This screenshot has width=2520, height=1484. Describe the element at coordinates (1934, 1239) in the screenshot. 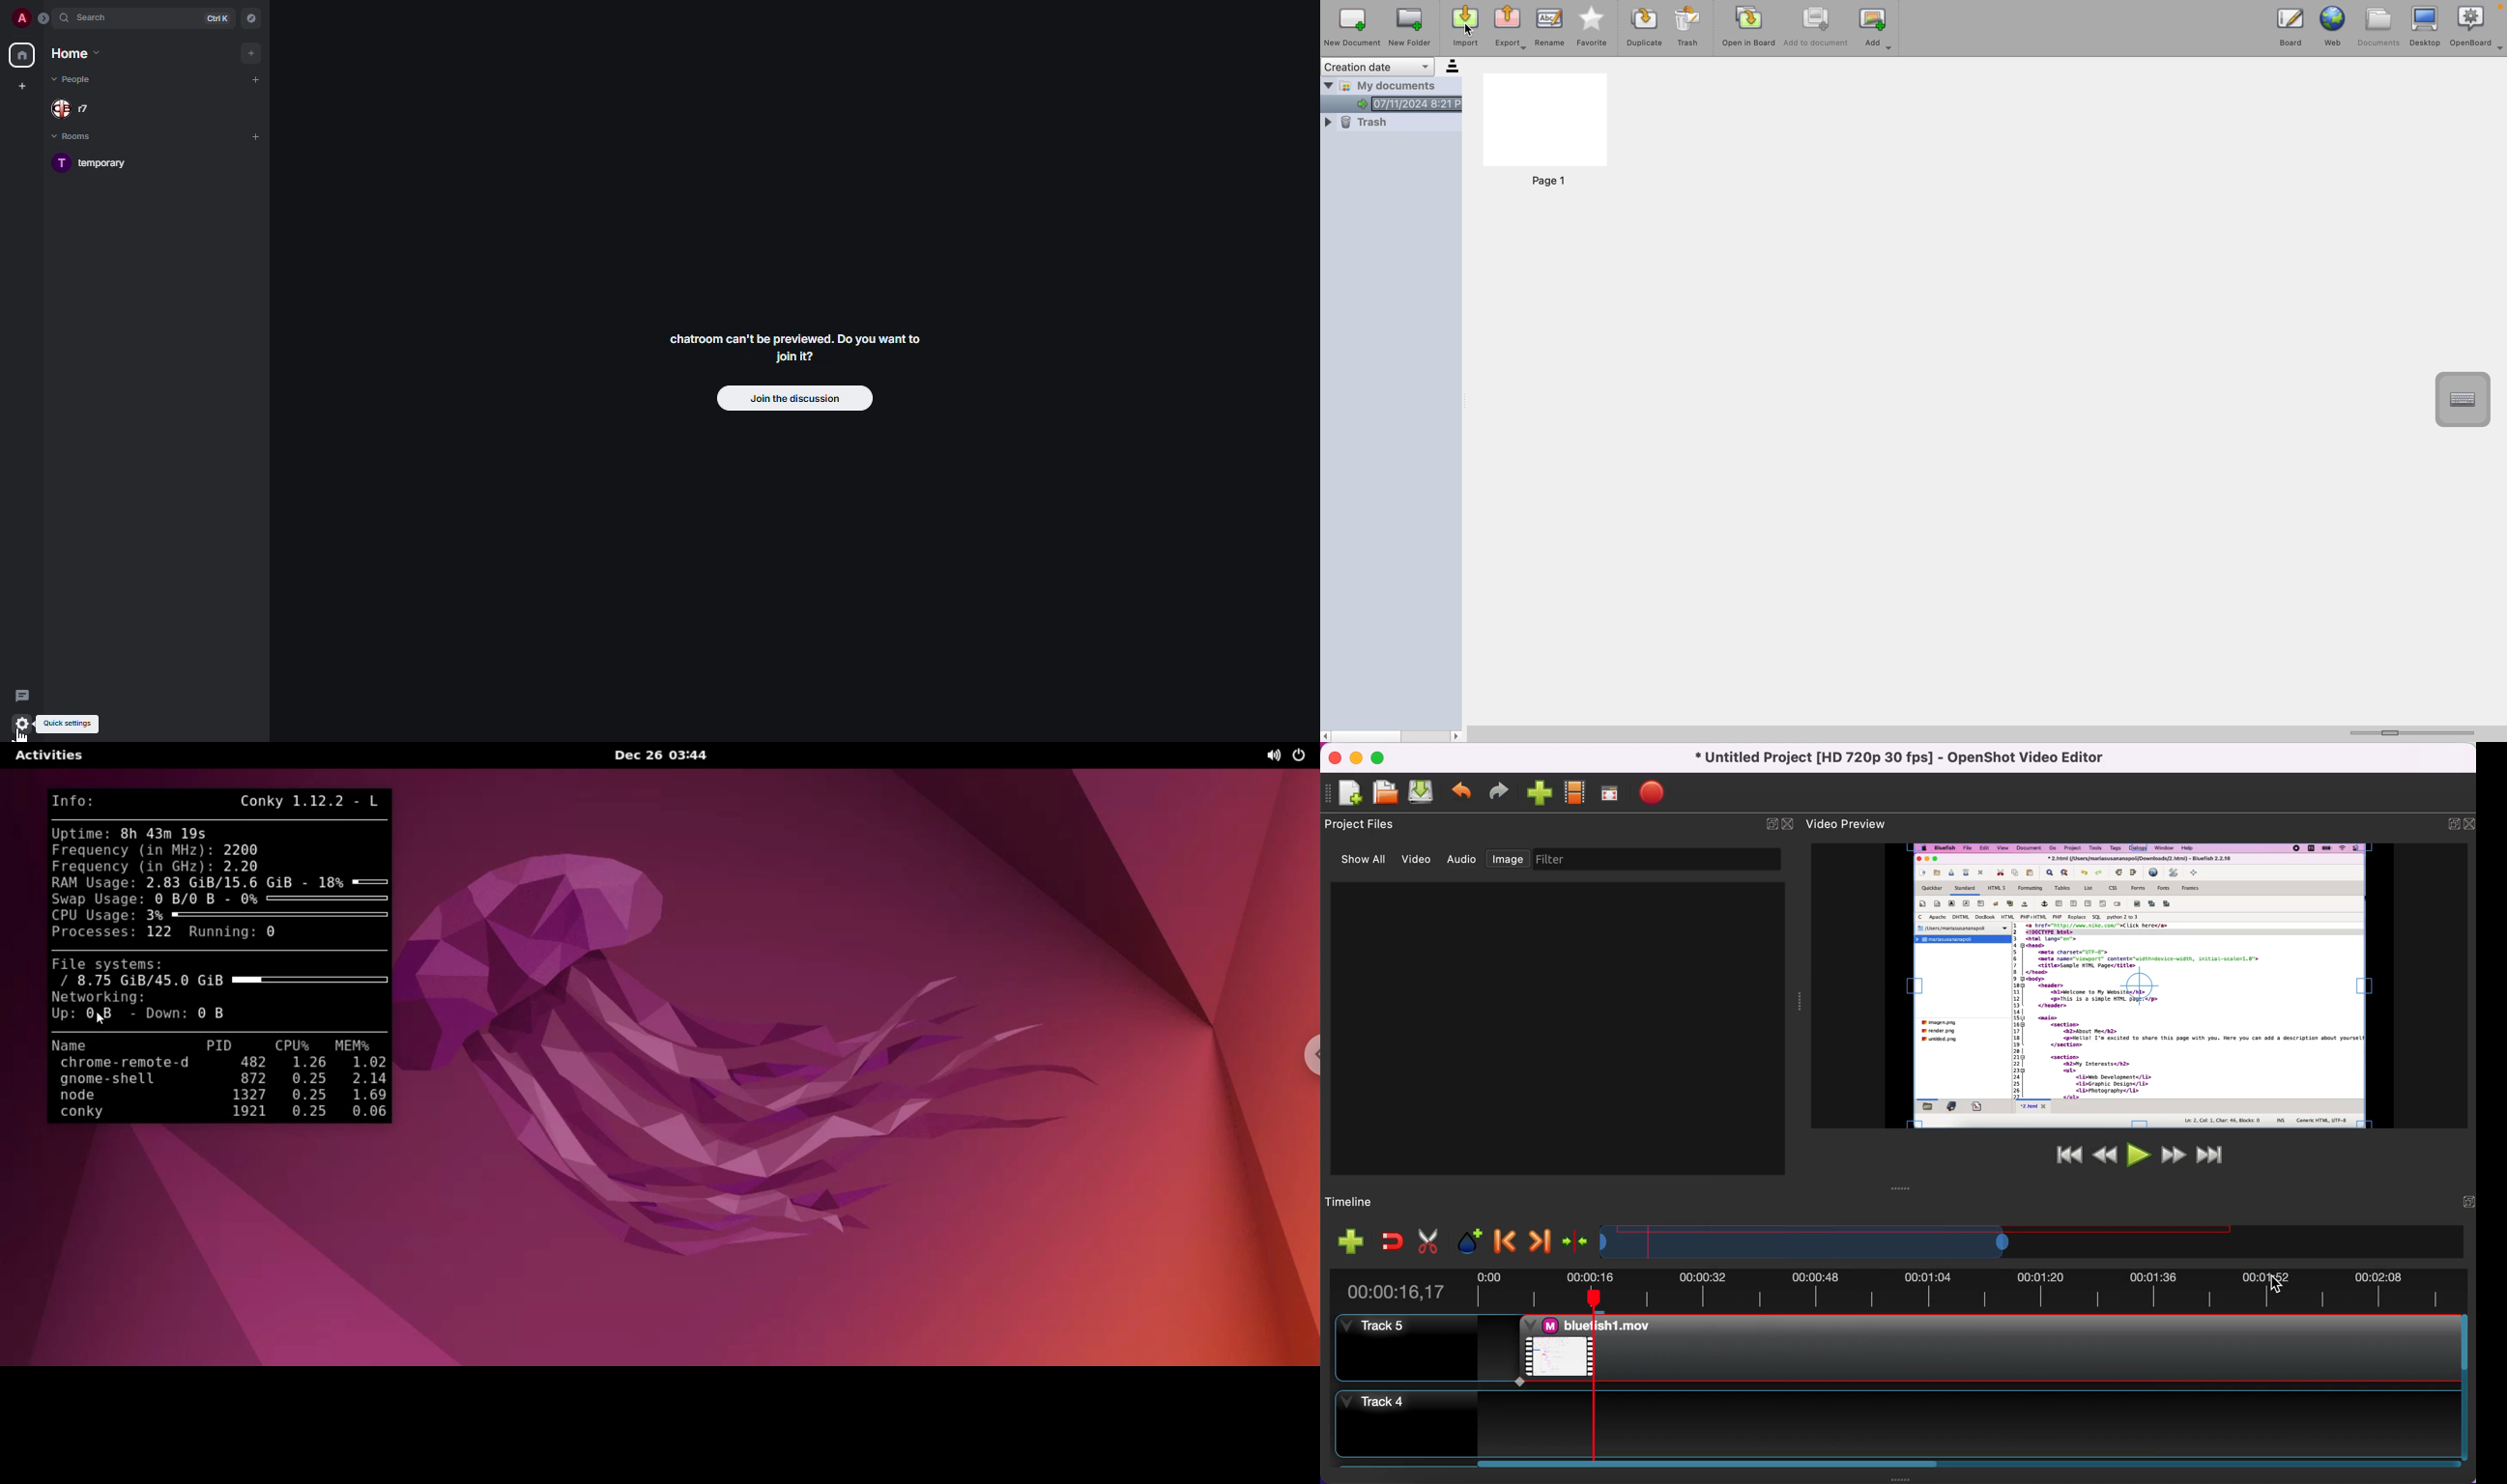

I see `timeline` at that location.